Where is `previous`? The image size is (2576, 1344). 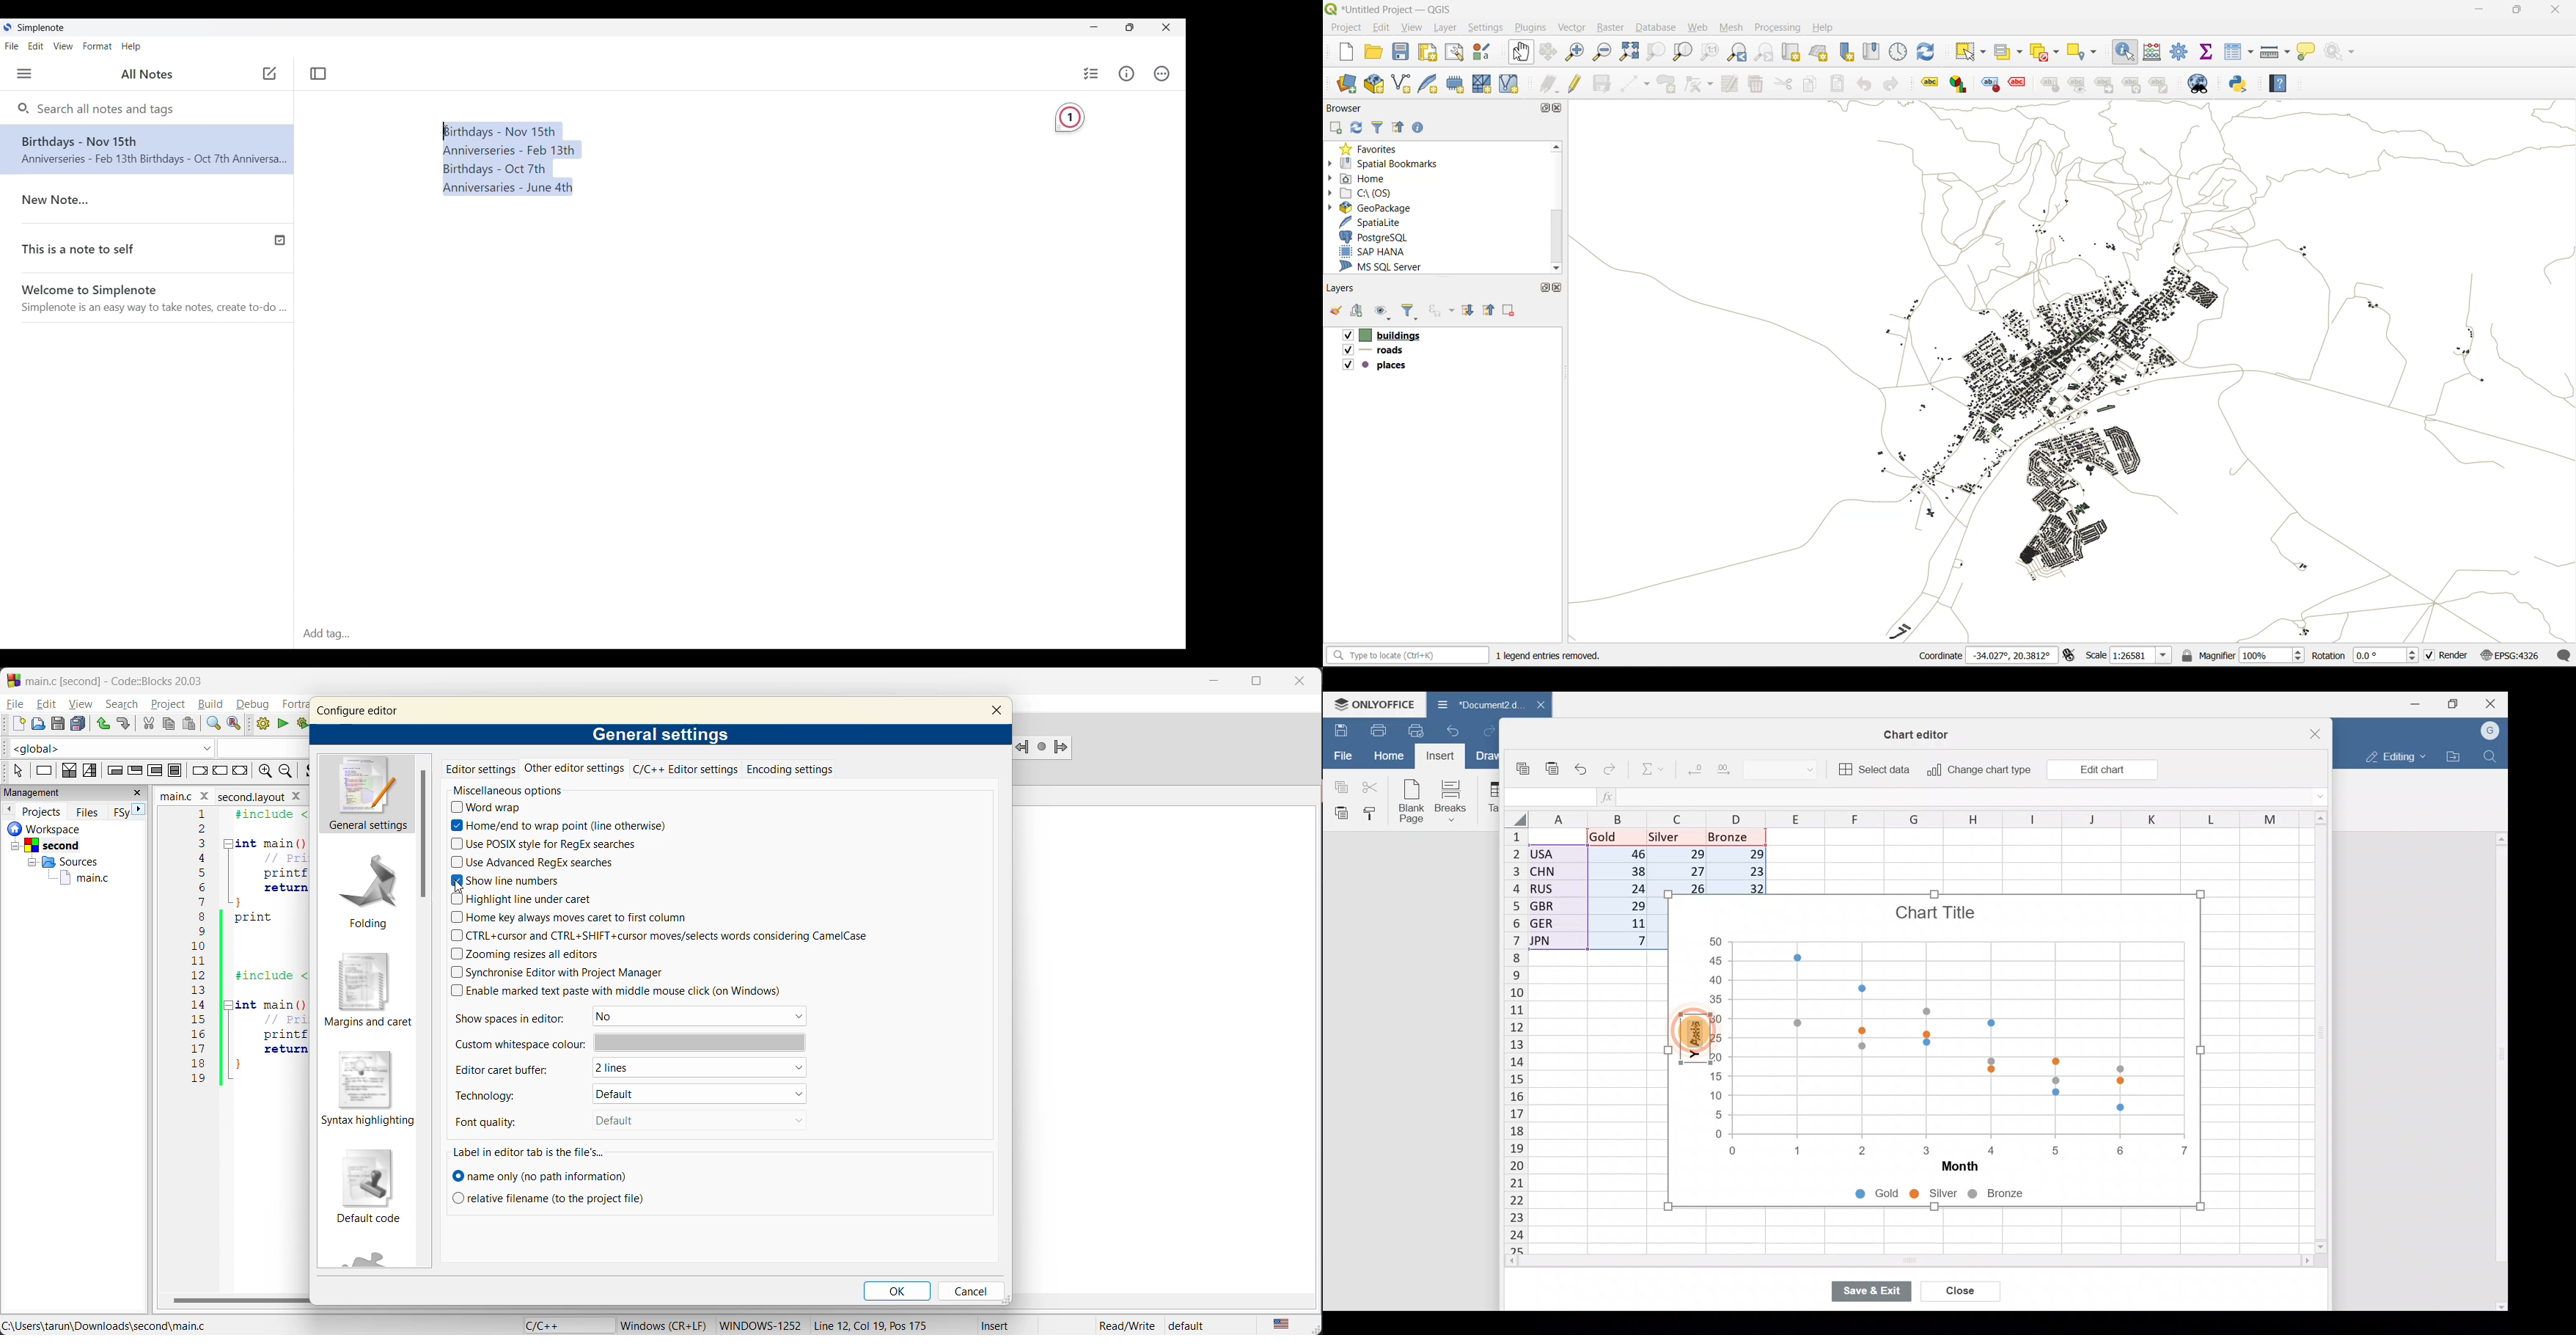 previous is located at coordinates (10, 811).